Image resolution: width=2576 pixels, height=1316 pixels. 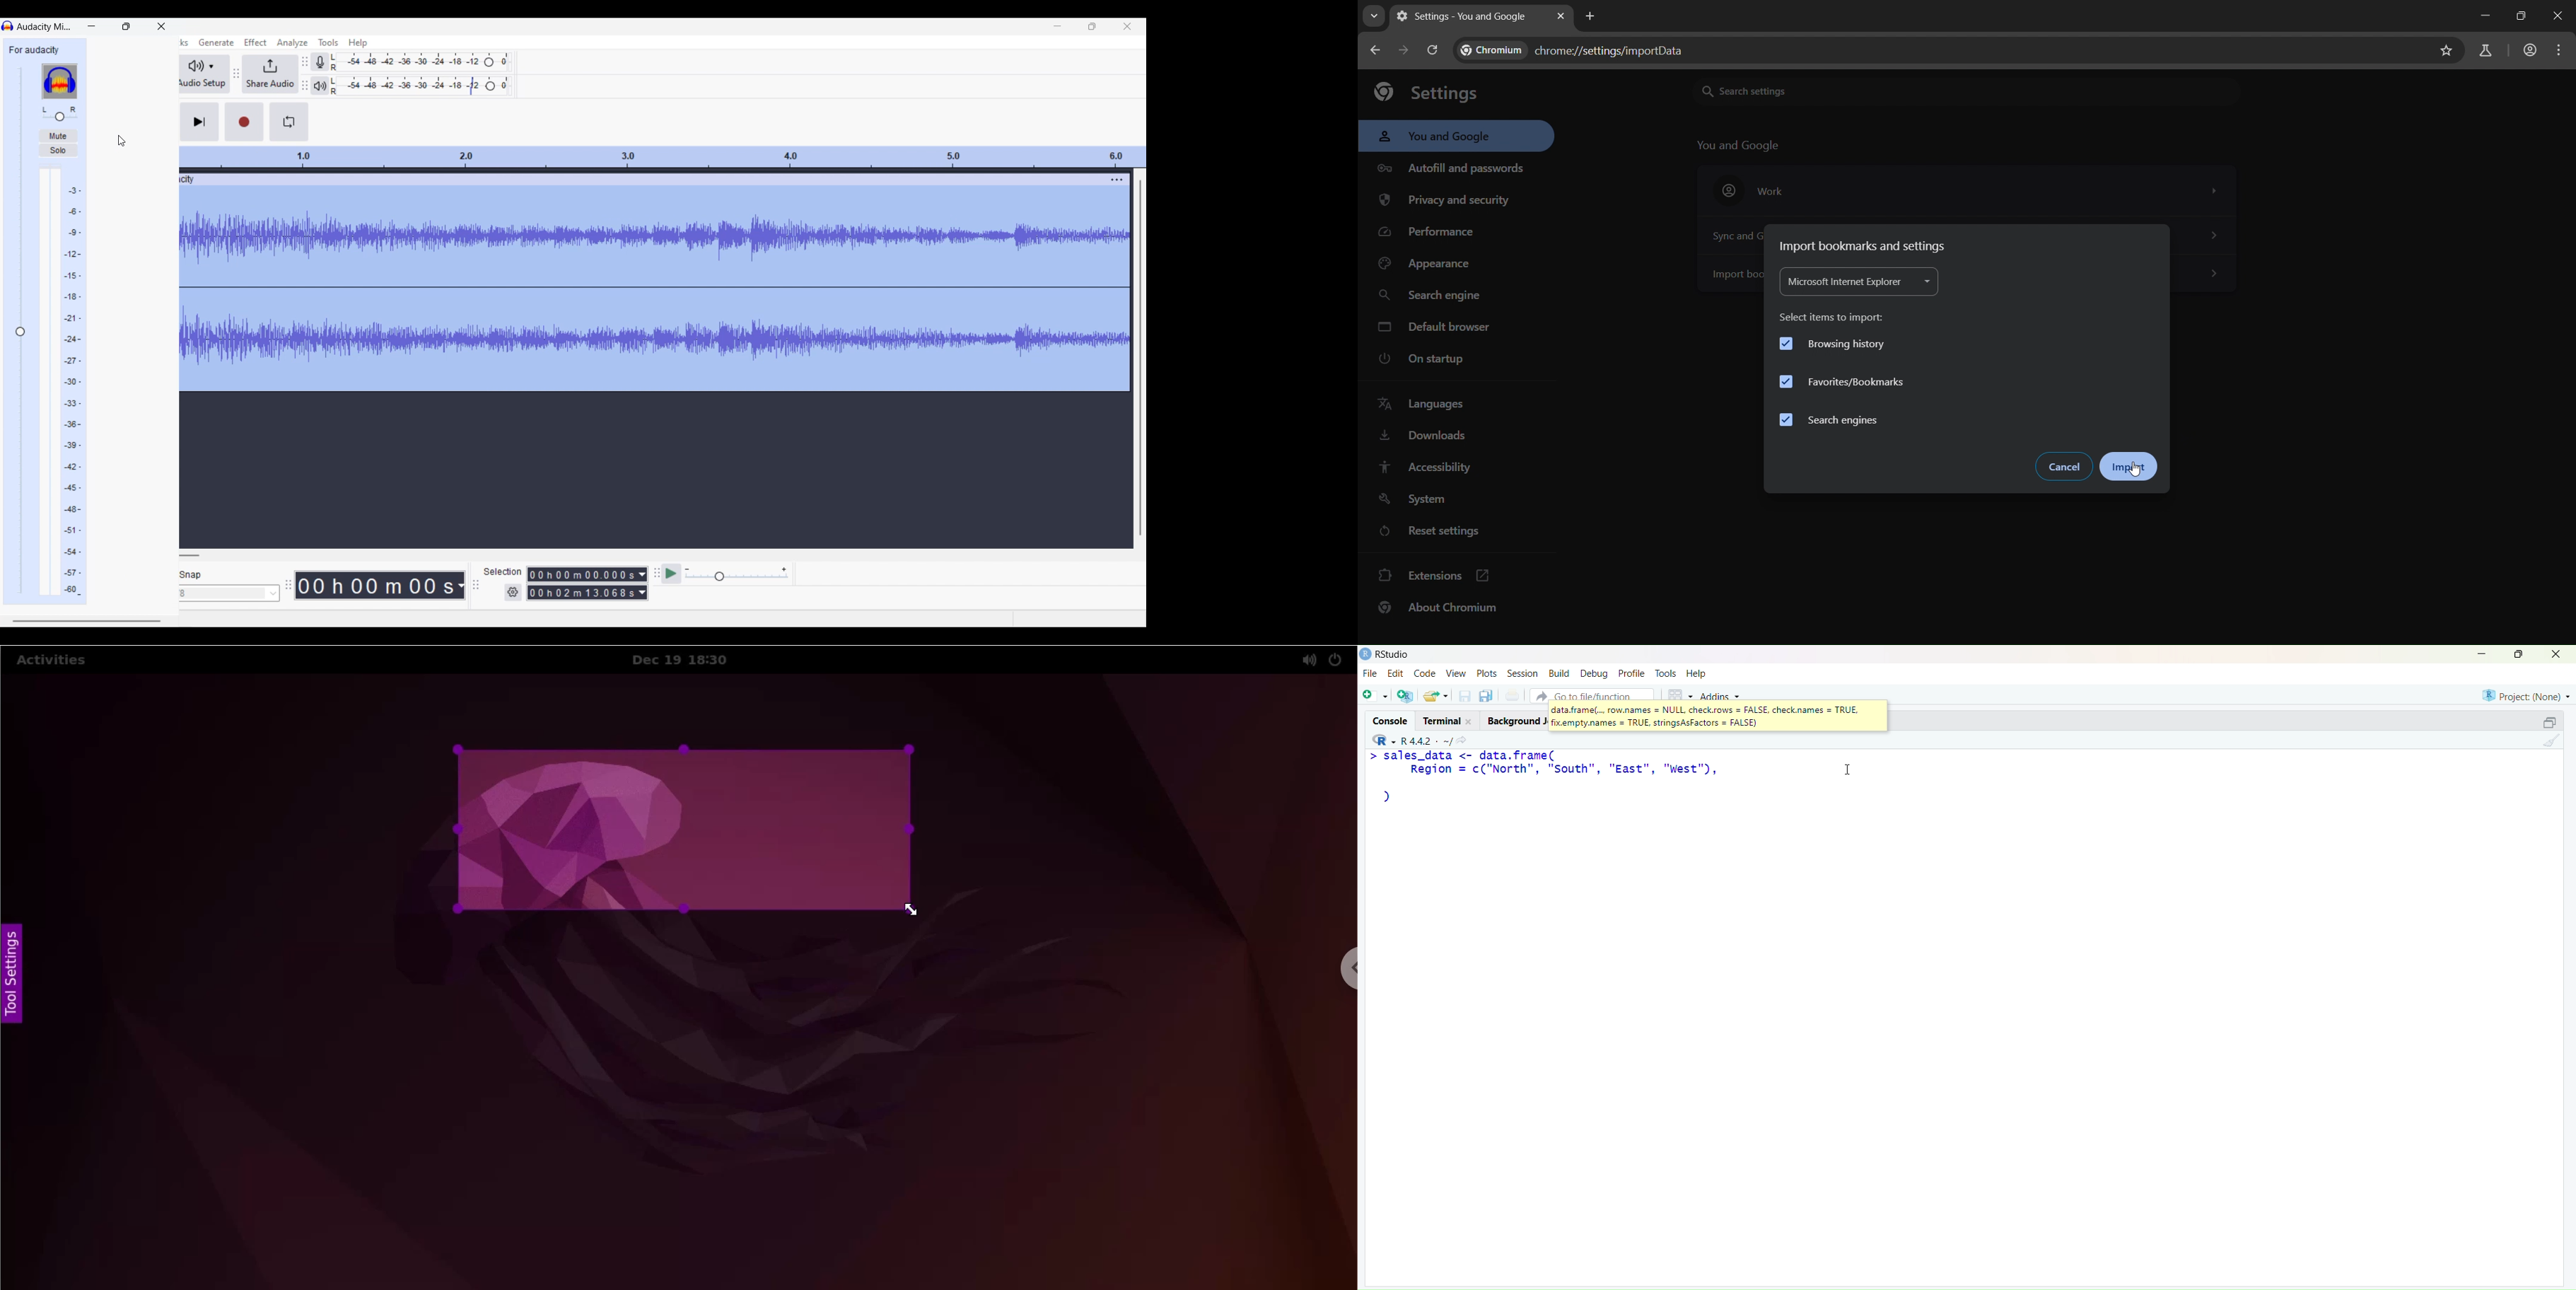 What do you see at coordinates (662, 157) in the screenshot?
I see `Scale to measure length of track` at bounding box center [662, 157].